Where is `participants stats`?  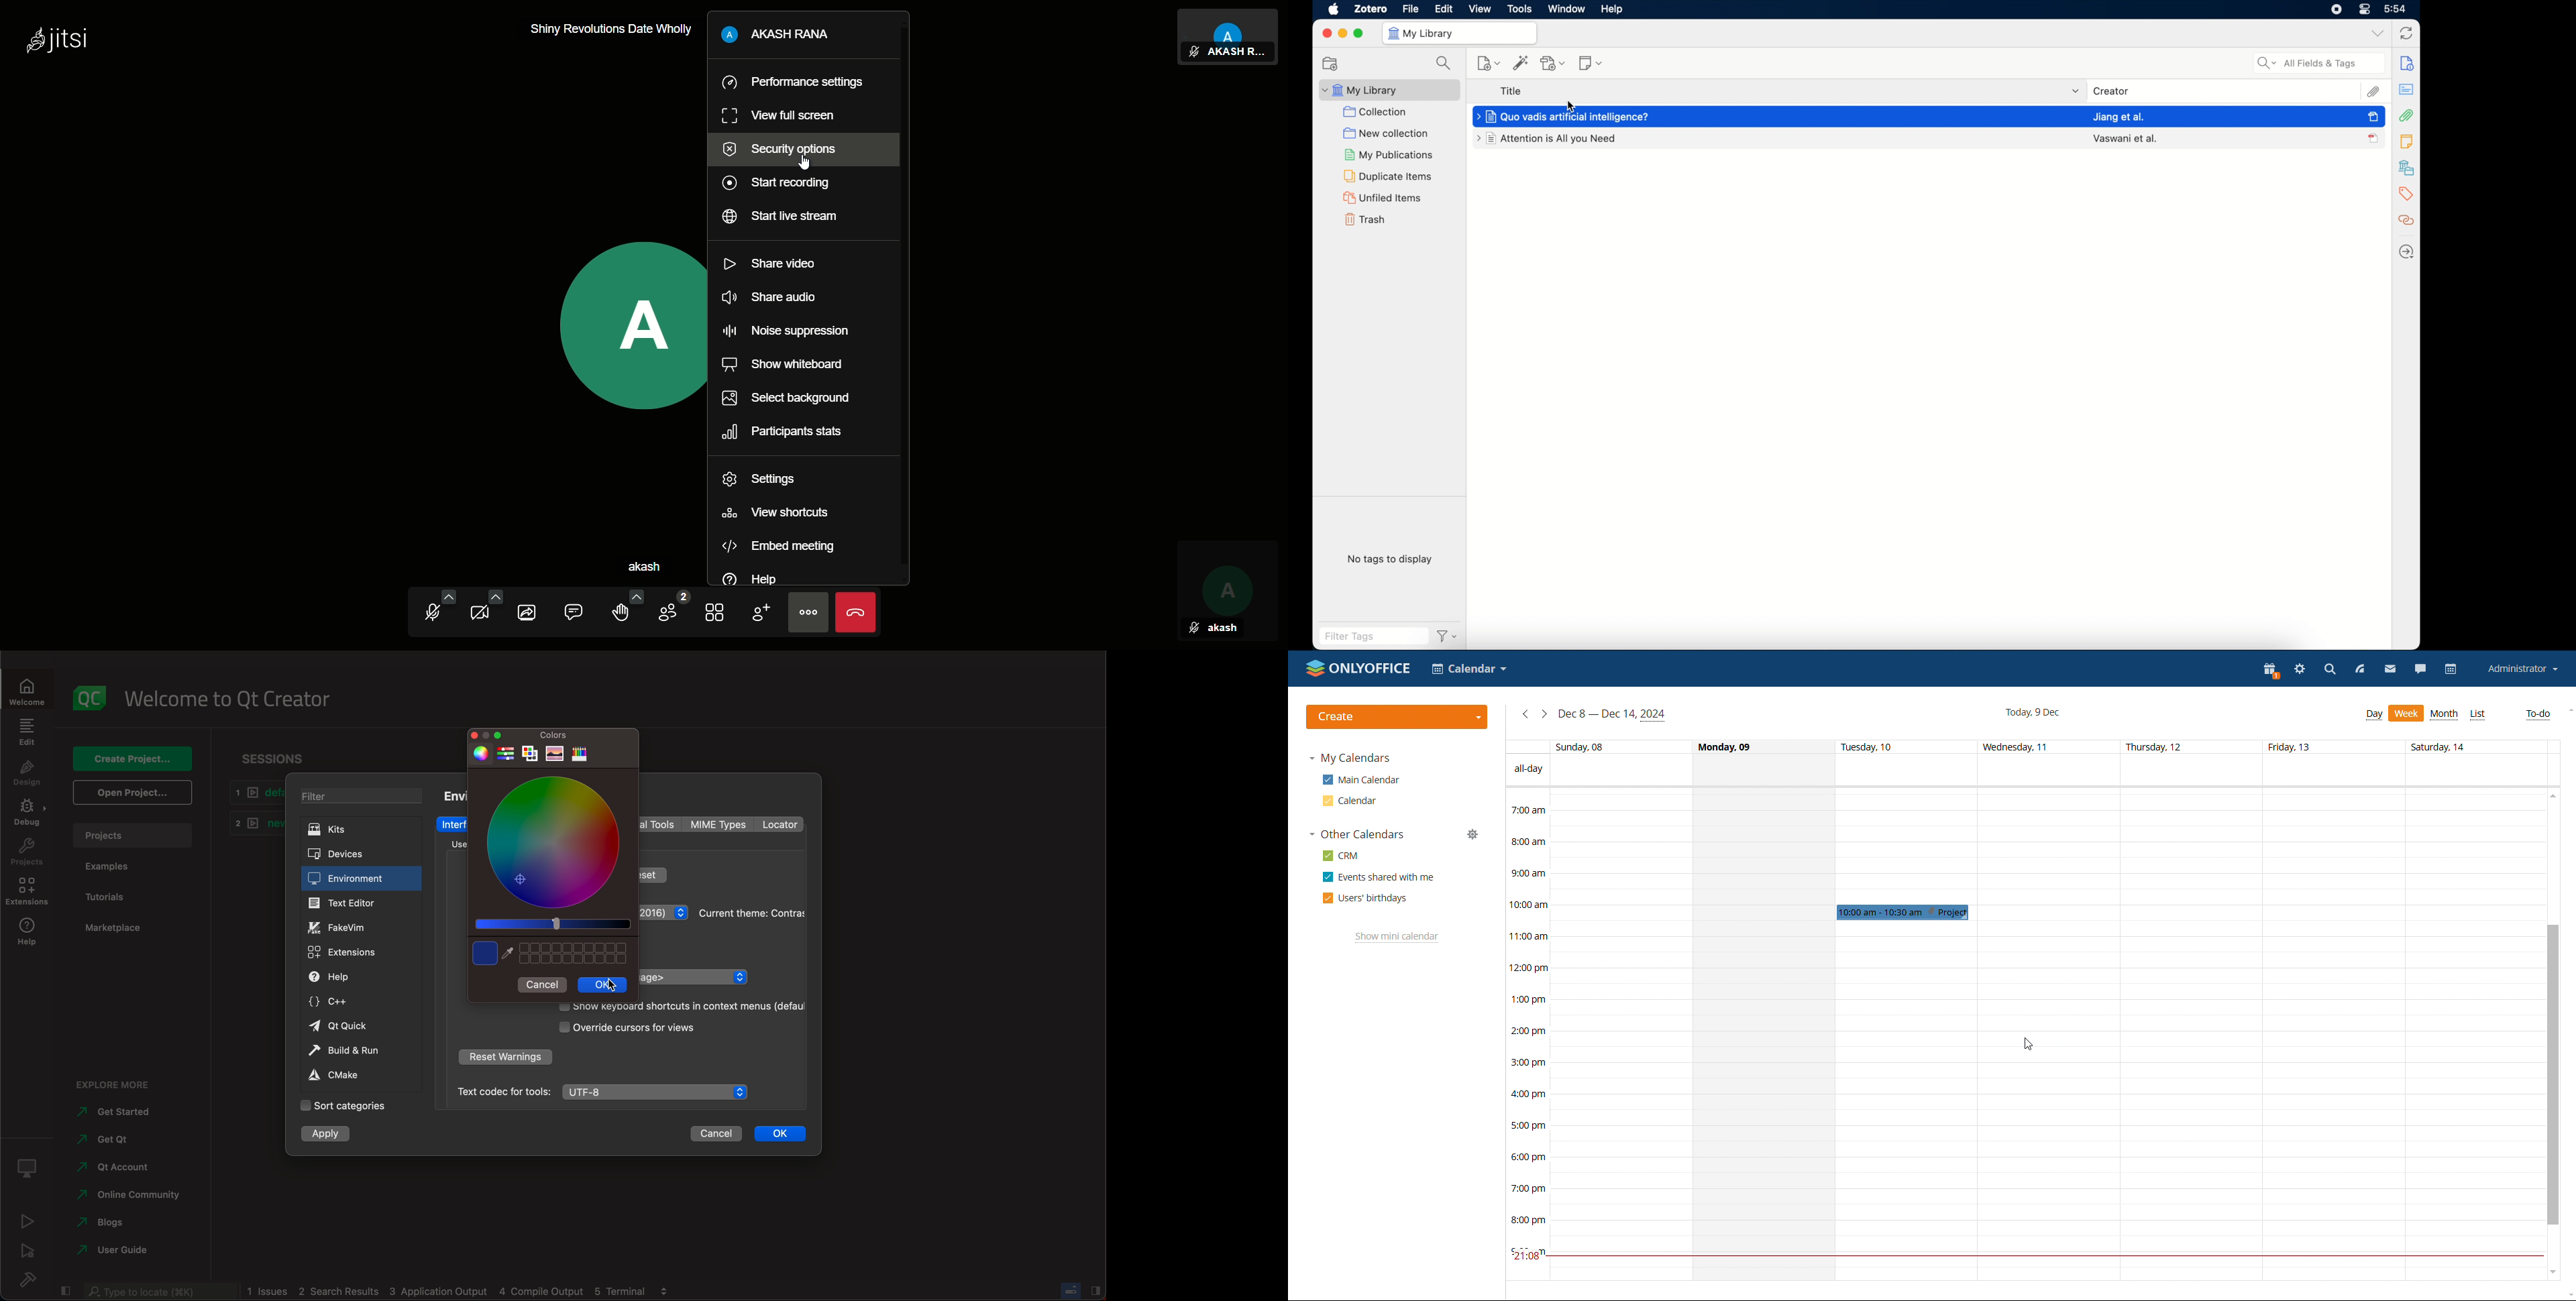
participants stats is located at coordinates (780, 433).